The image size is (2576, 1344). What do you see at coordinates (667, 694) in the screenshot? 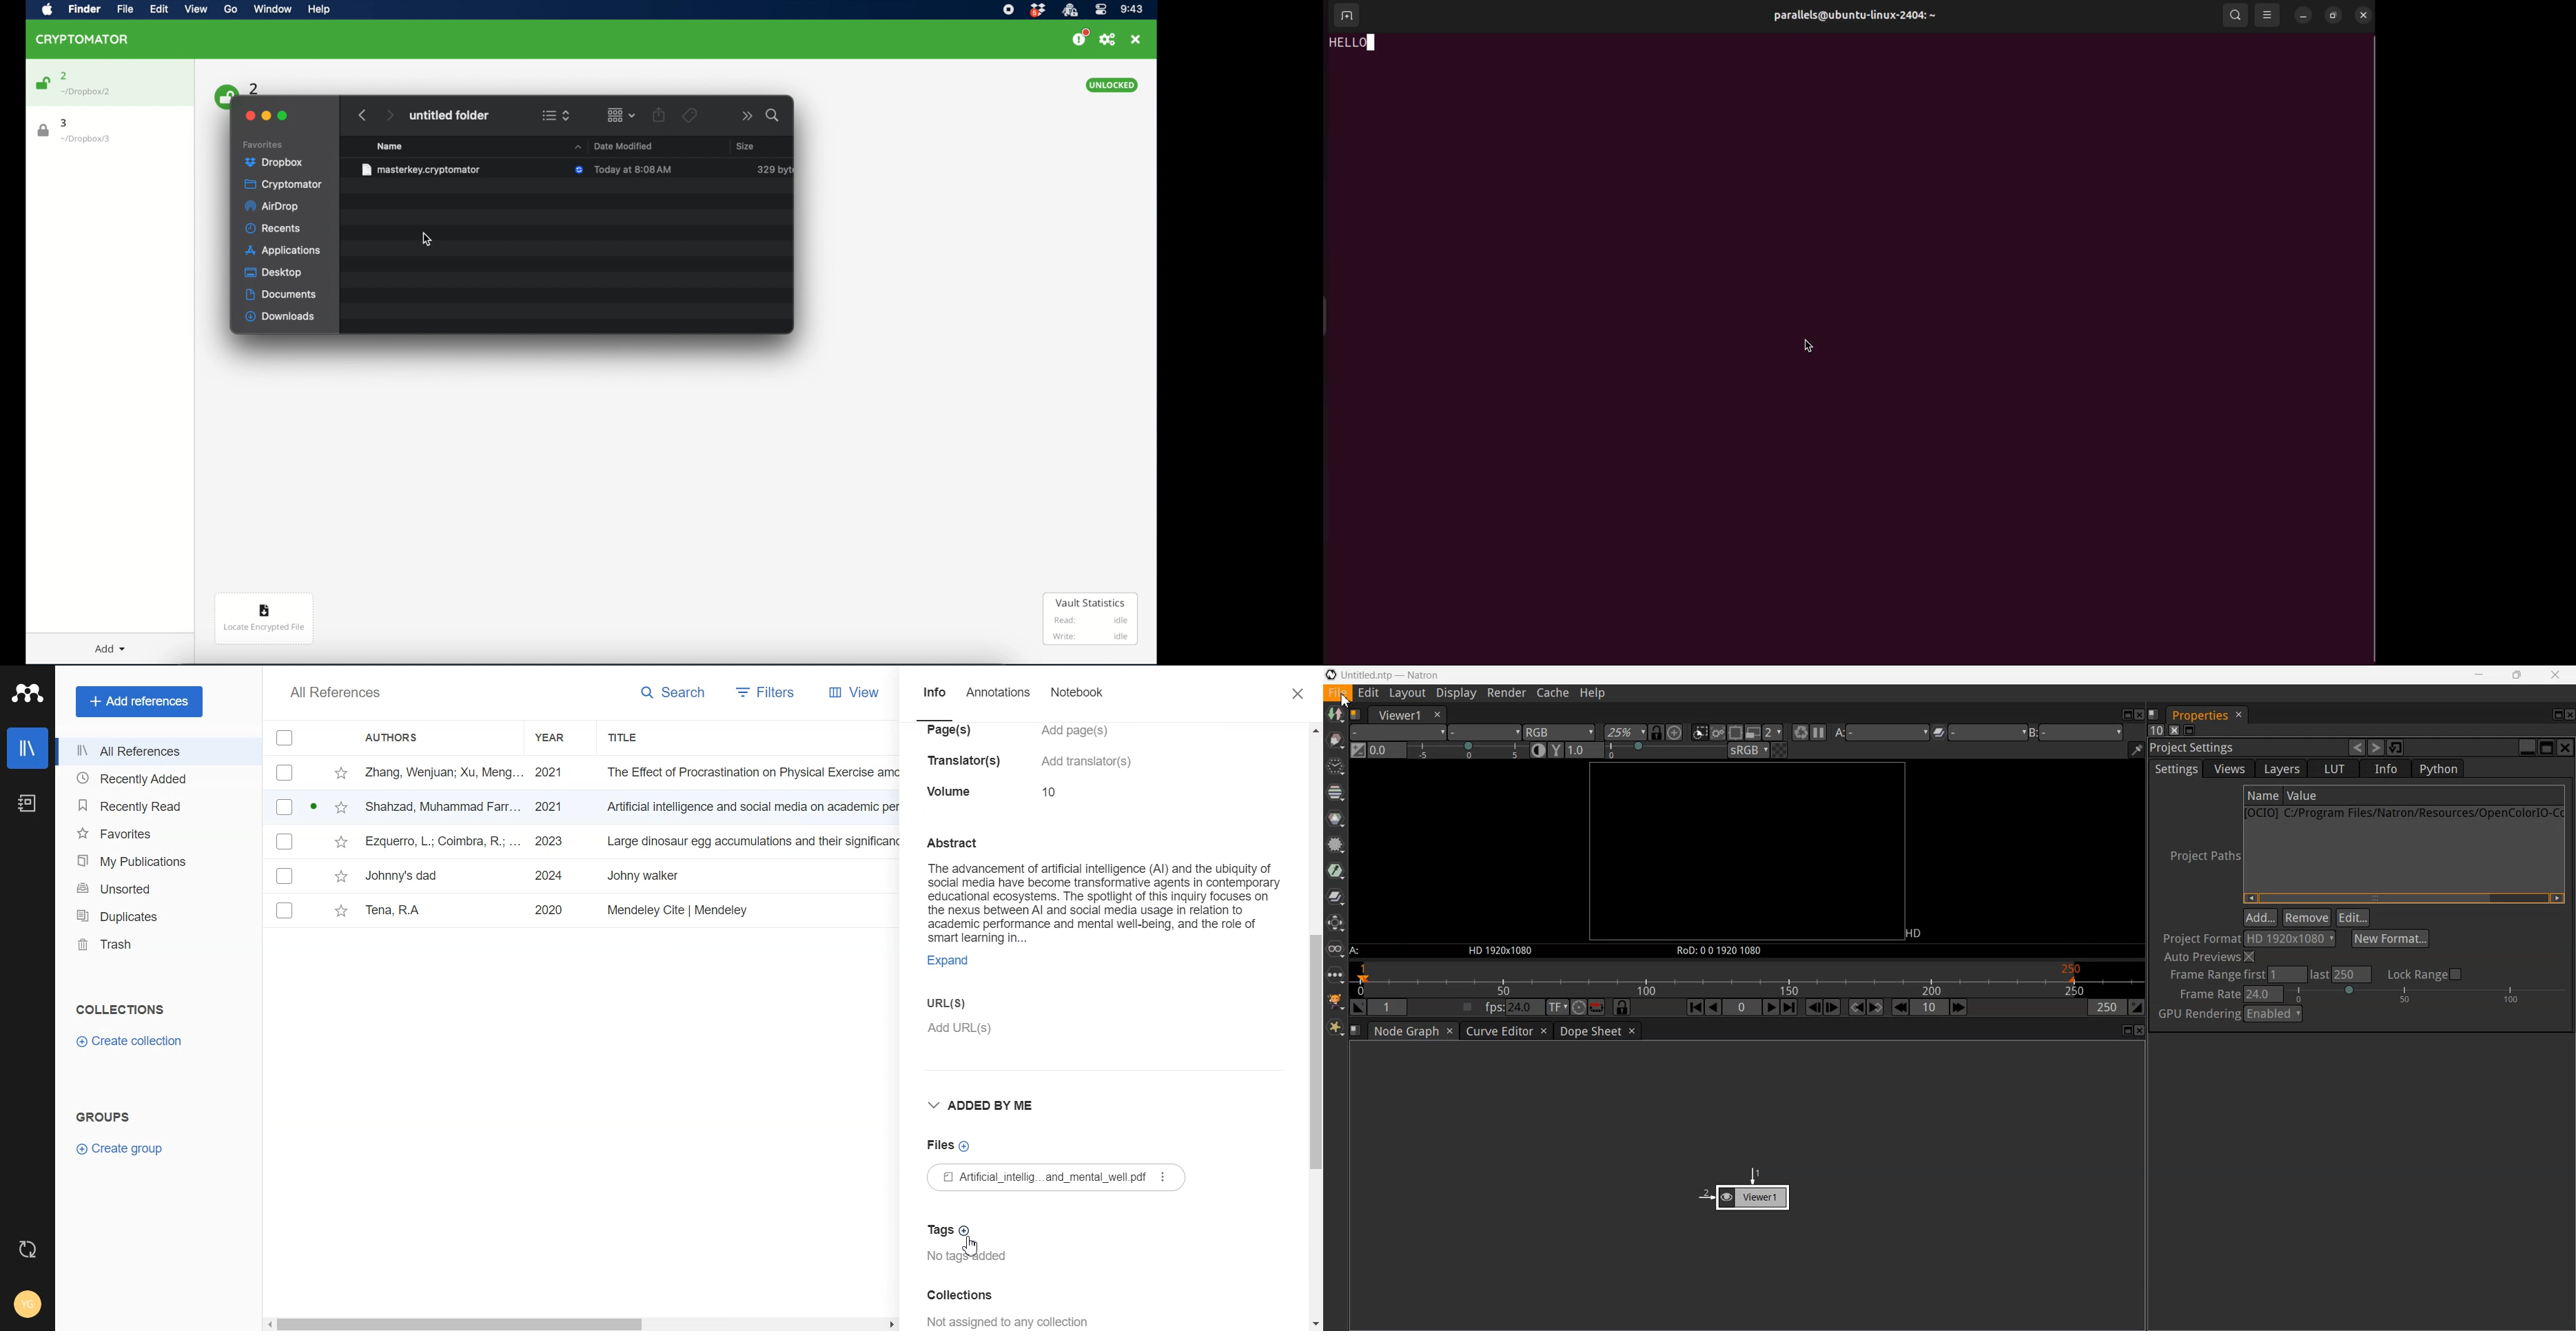
I see `Search` at bounding box center [667, 694].